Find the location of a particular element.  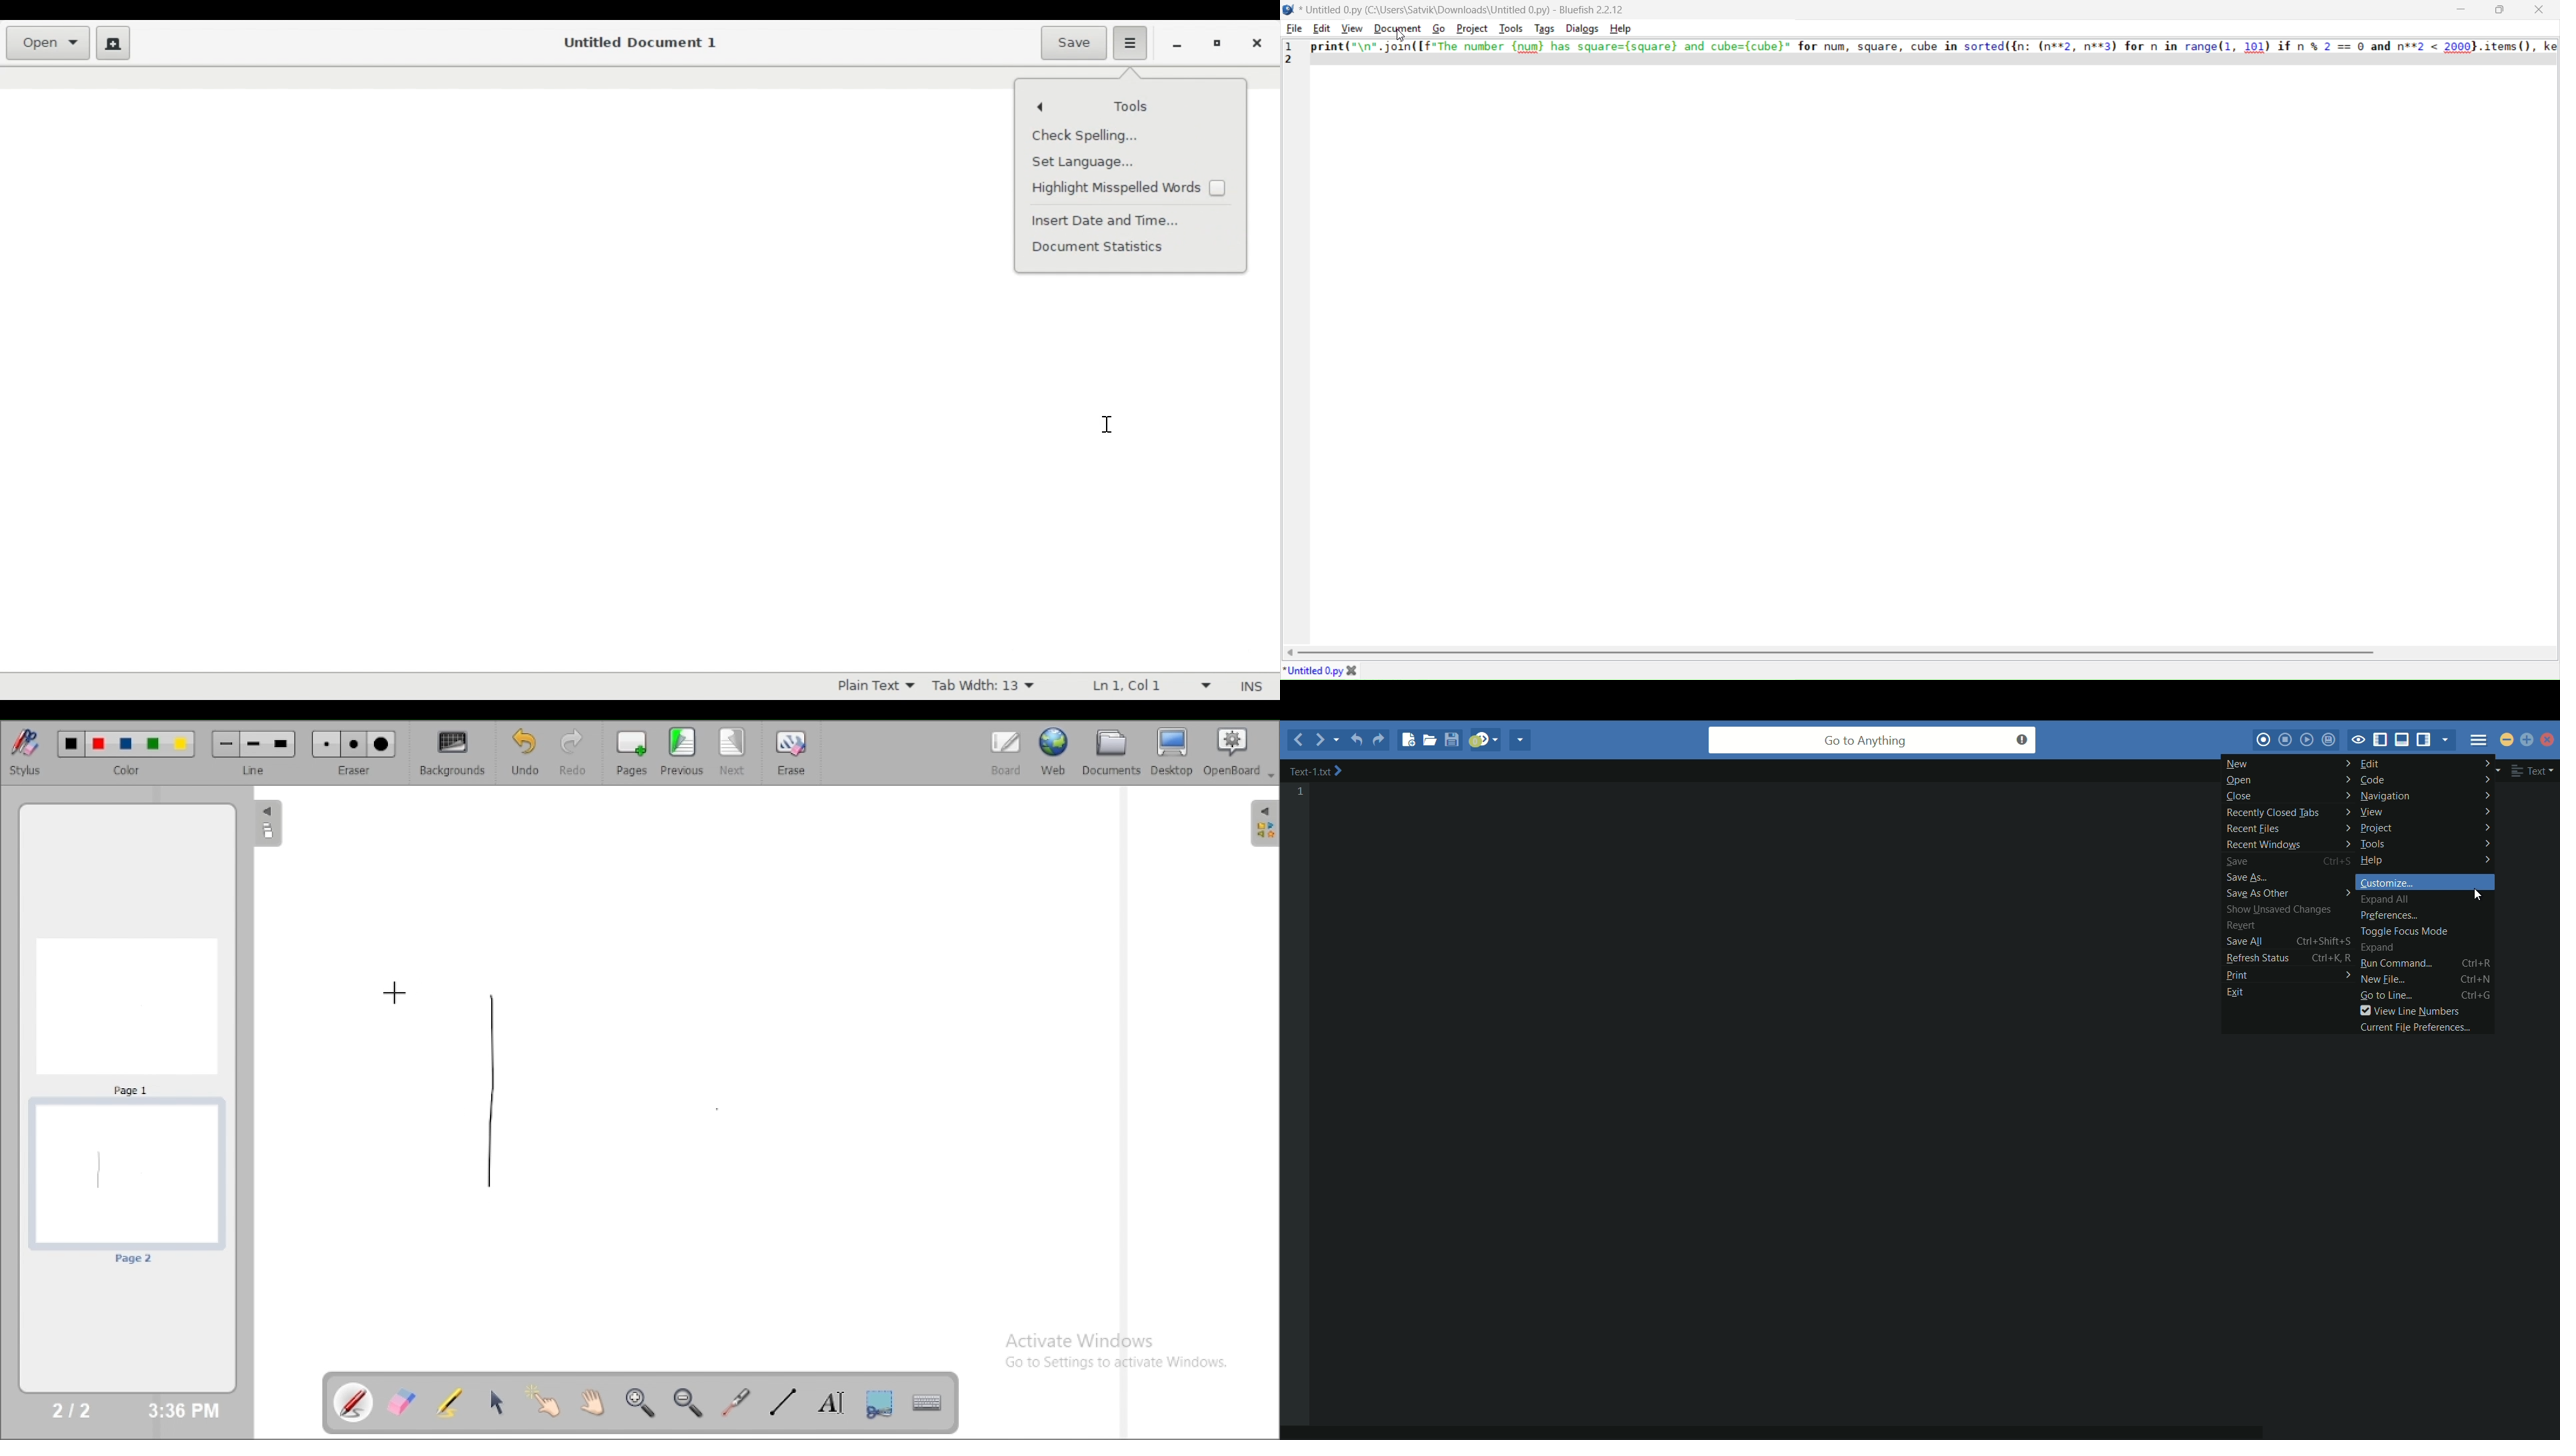

go to anything is located at coordinates (1871, 741).